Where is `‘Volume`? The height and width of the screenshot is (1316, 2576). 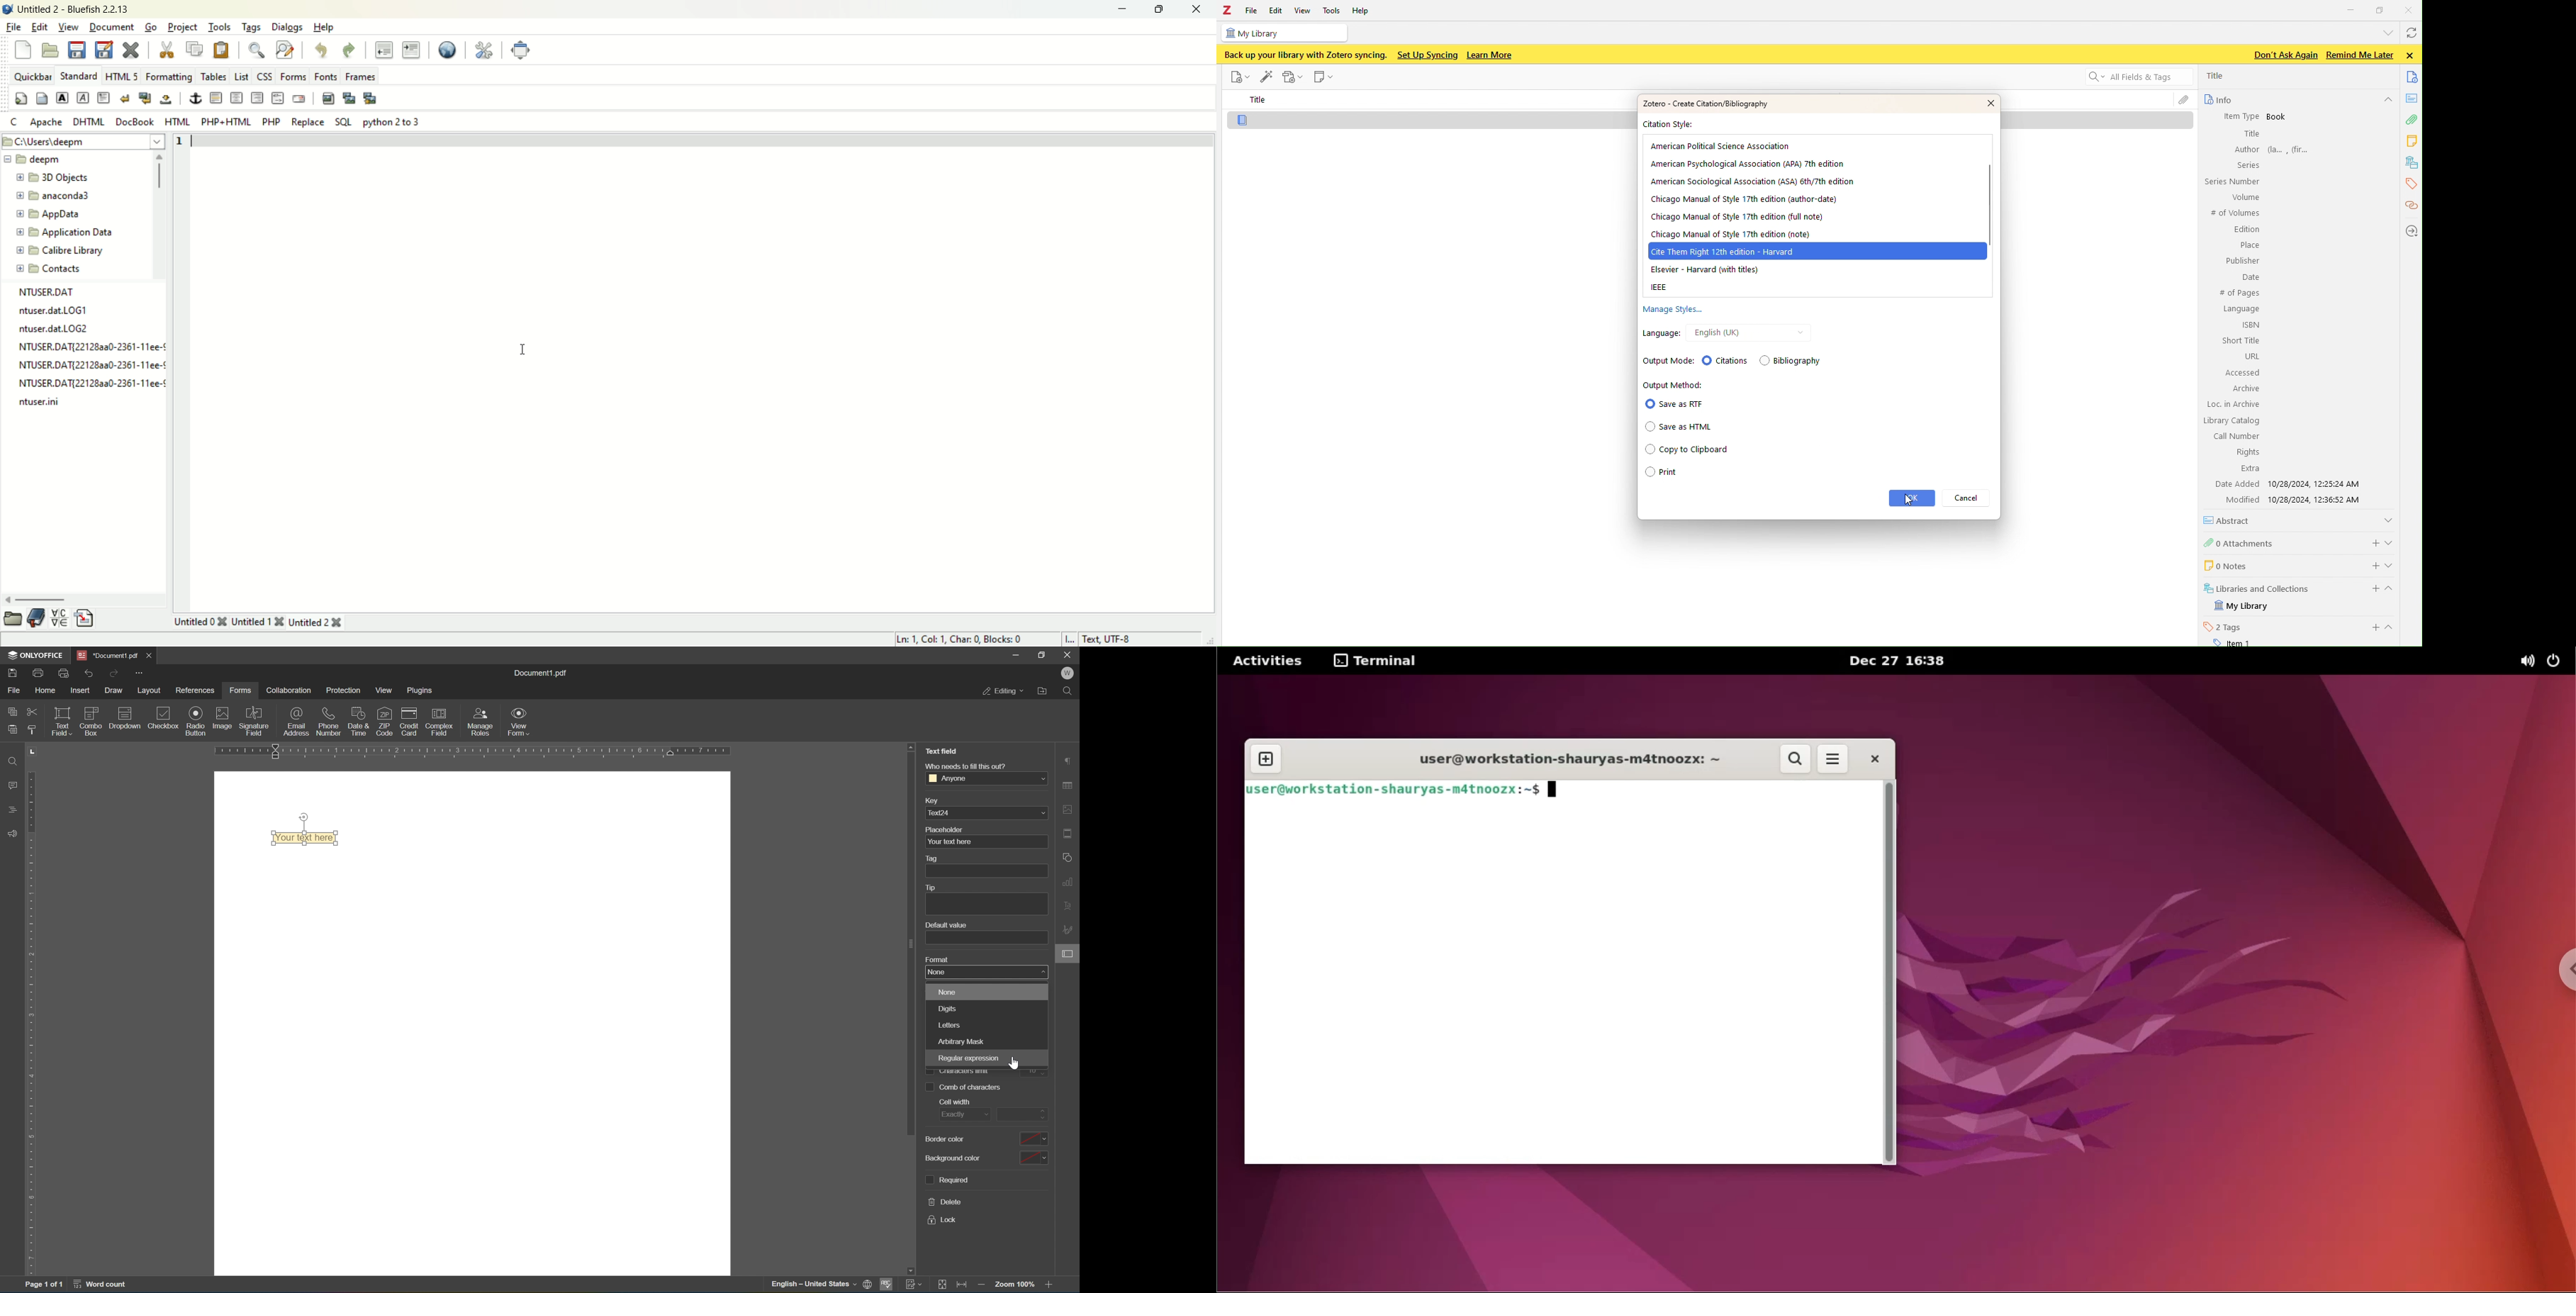
‘Volume is located at coordinates (2244, 197).